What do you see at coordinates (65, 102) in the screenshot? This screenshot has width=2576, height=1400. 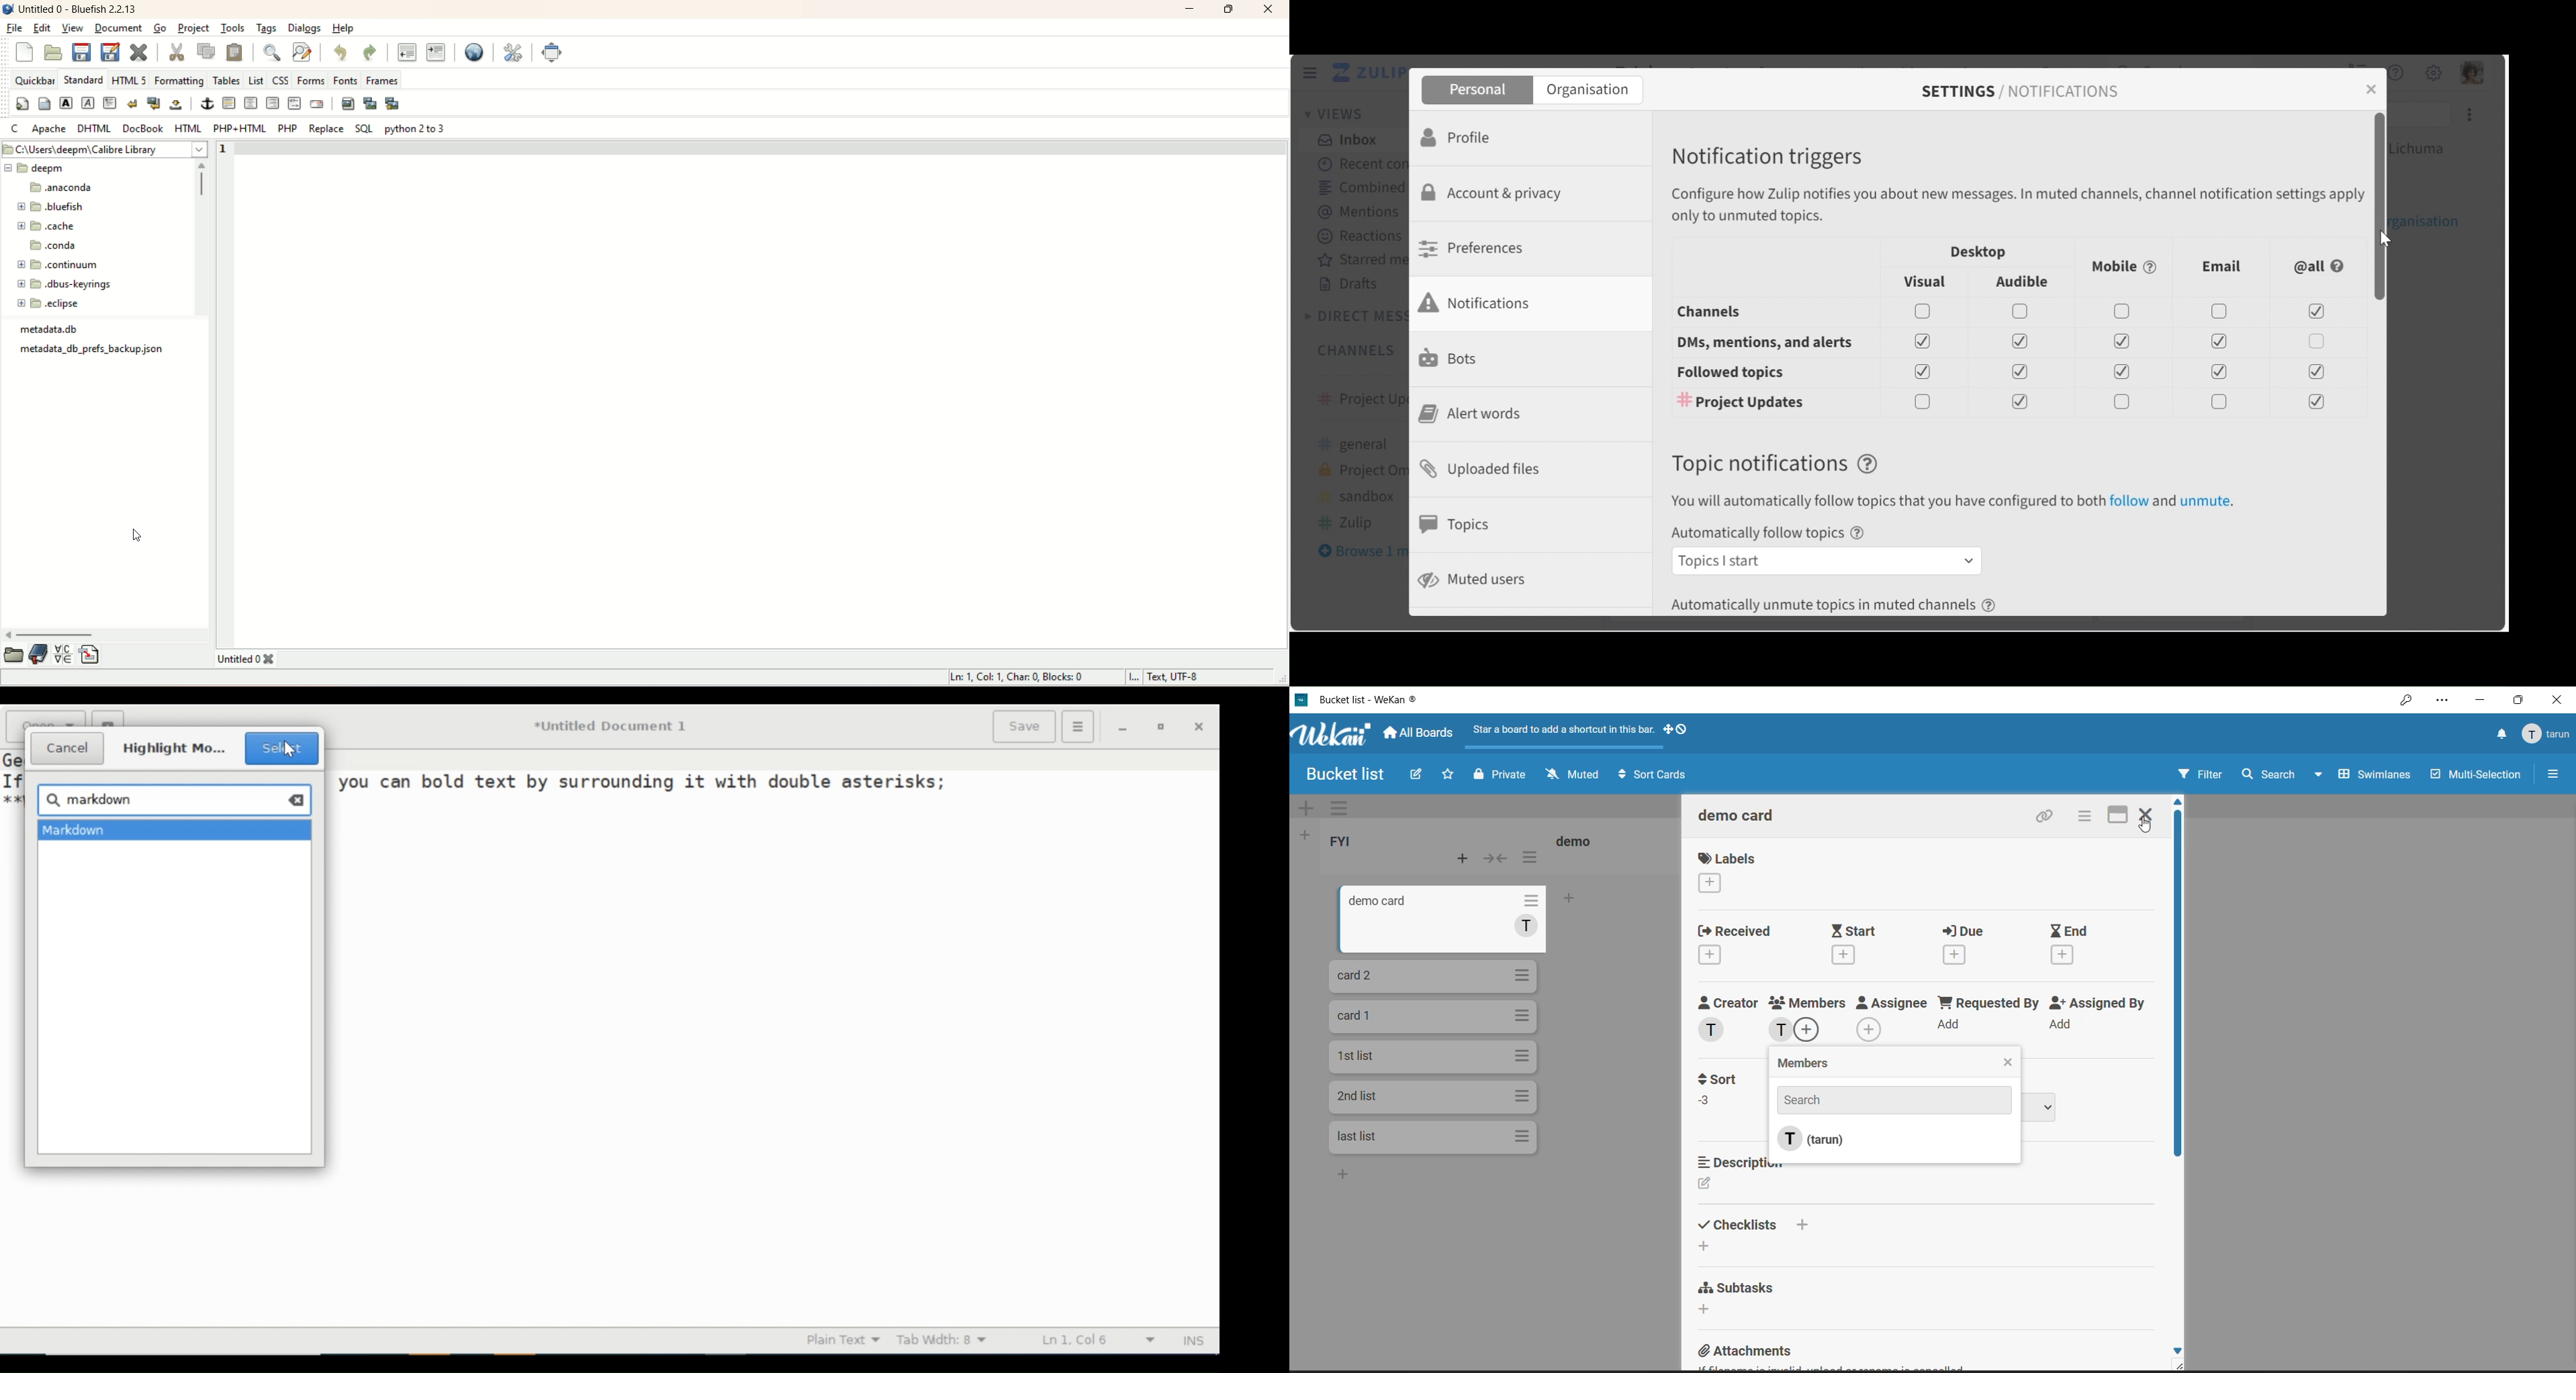 I see `strong` at bounding box center [65, 102].